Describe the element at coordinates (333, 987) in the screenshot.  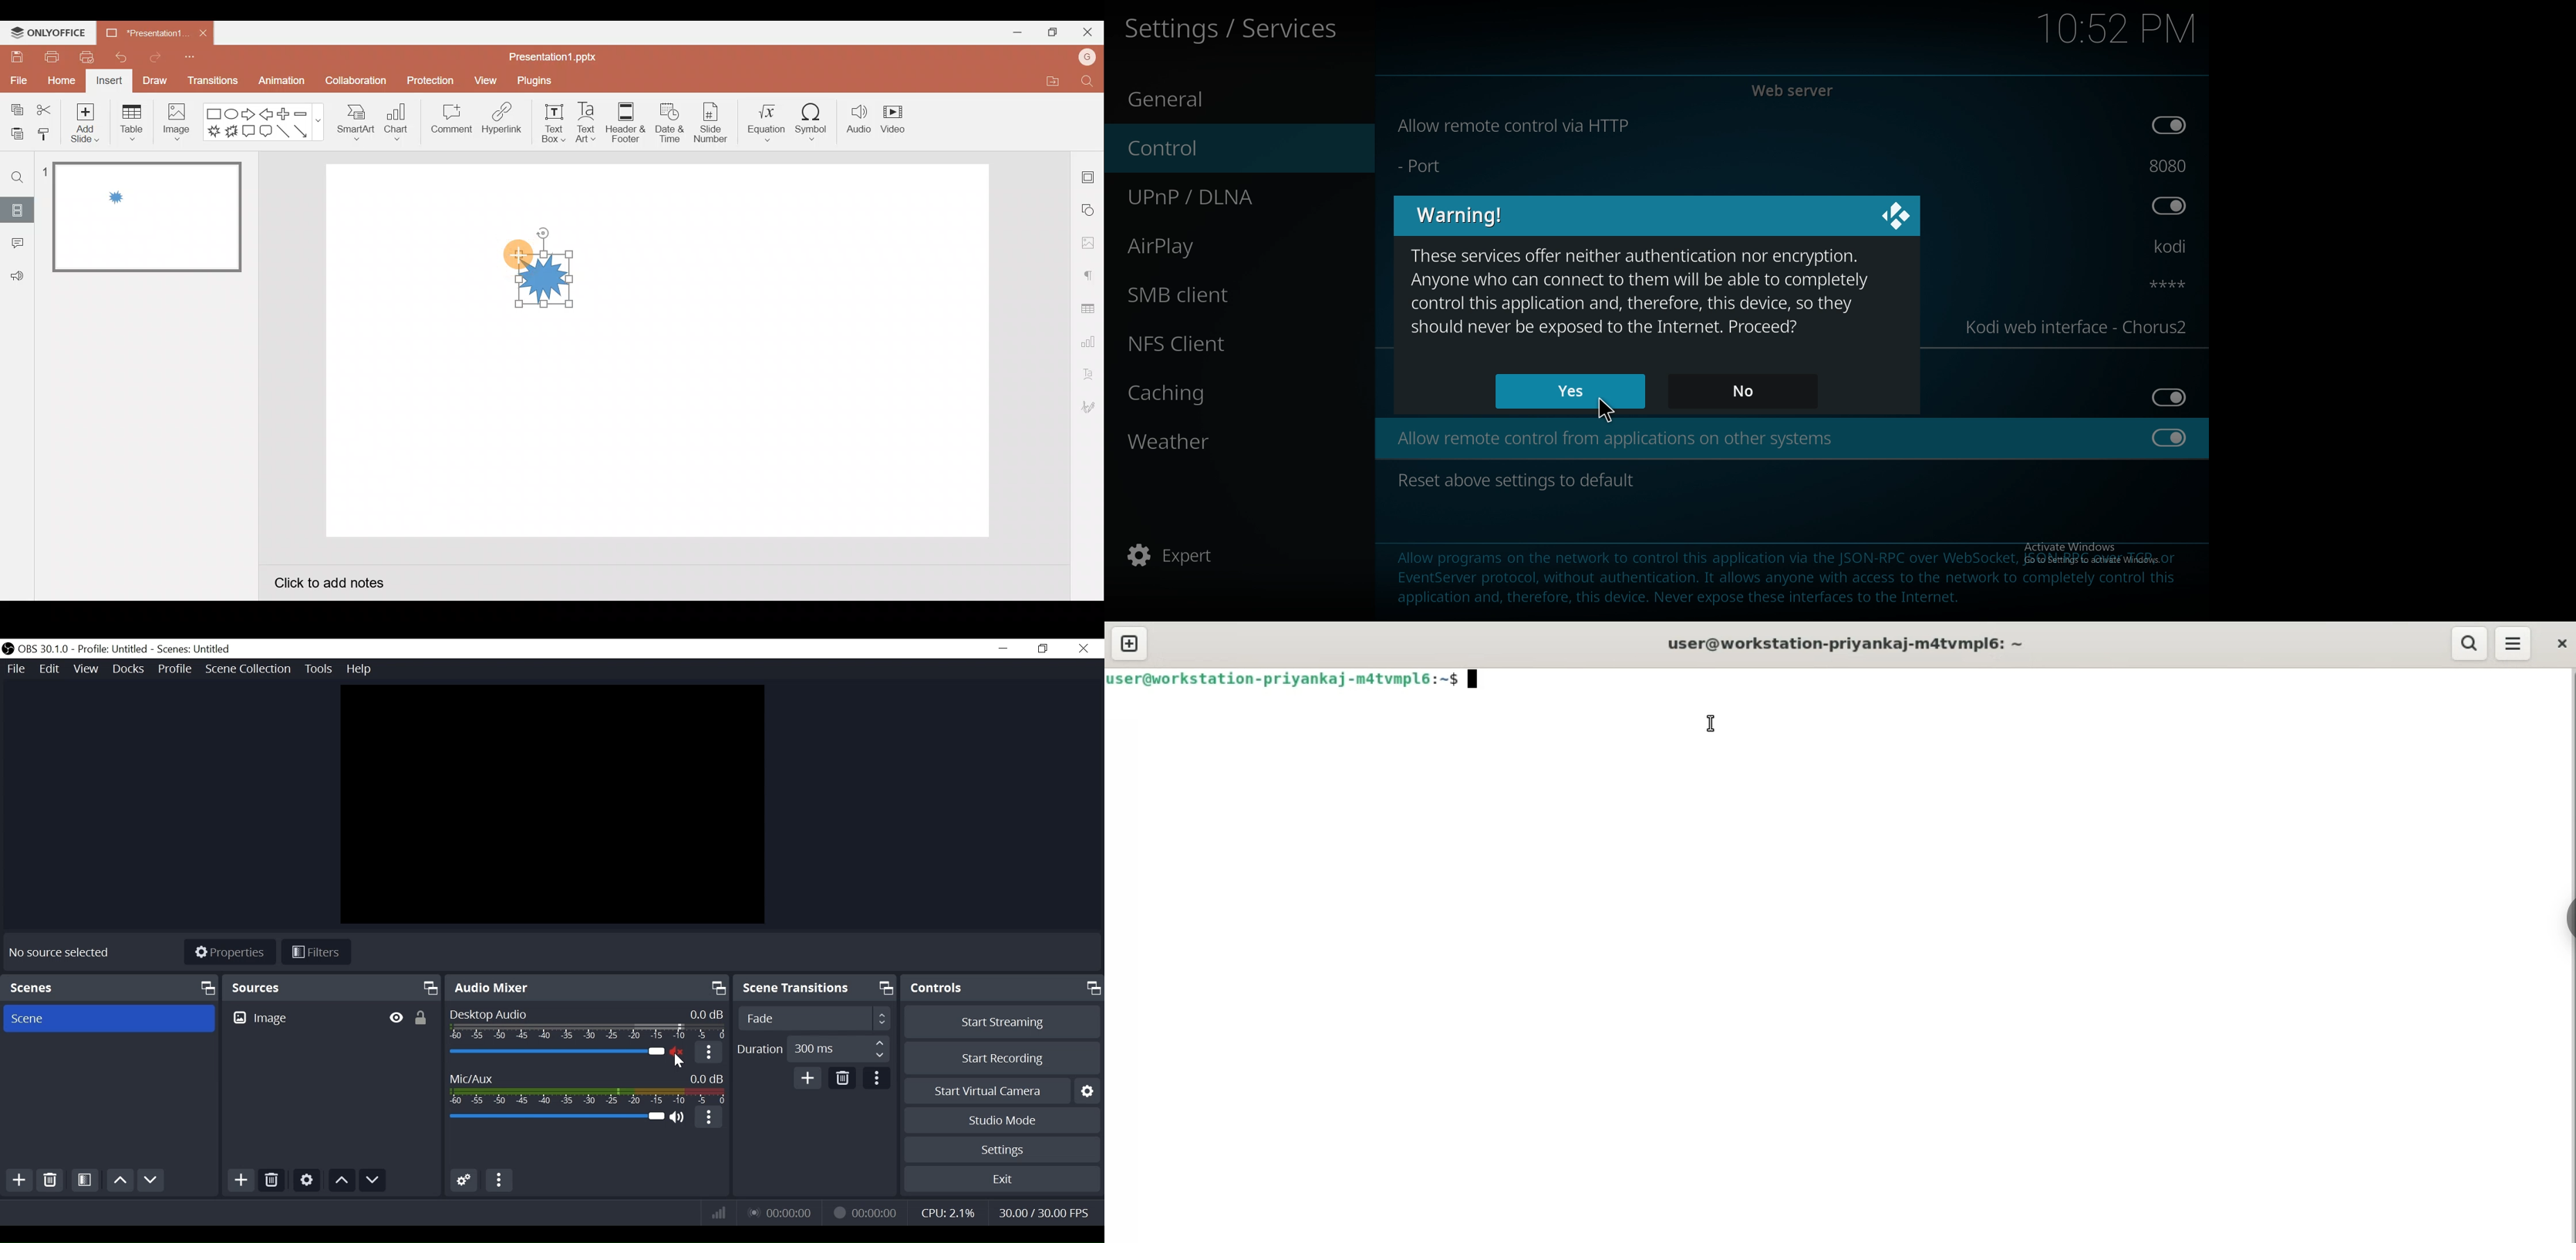
I see `Sources` at that location.